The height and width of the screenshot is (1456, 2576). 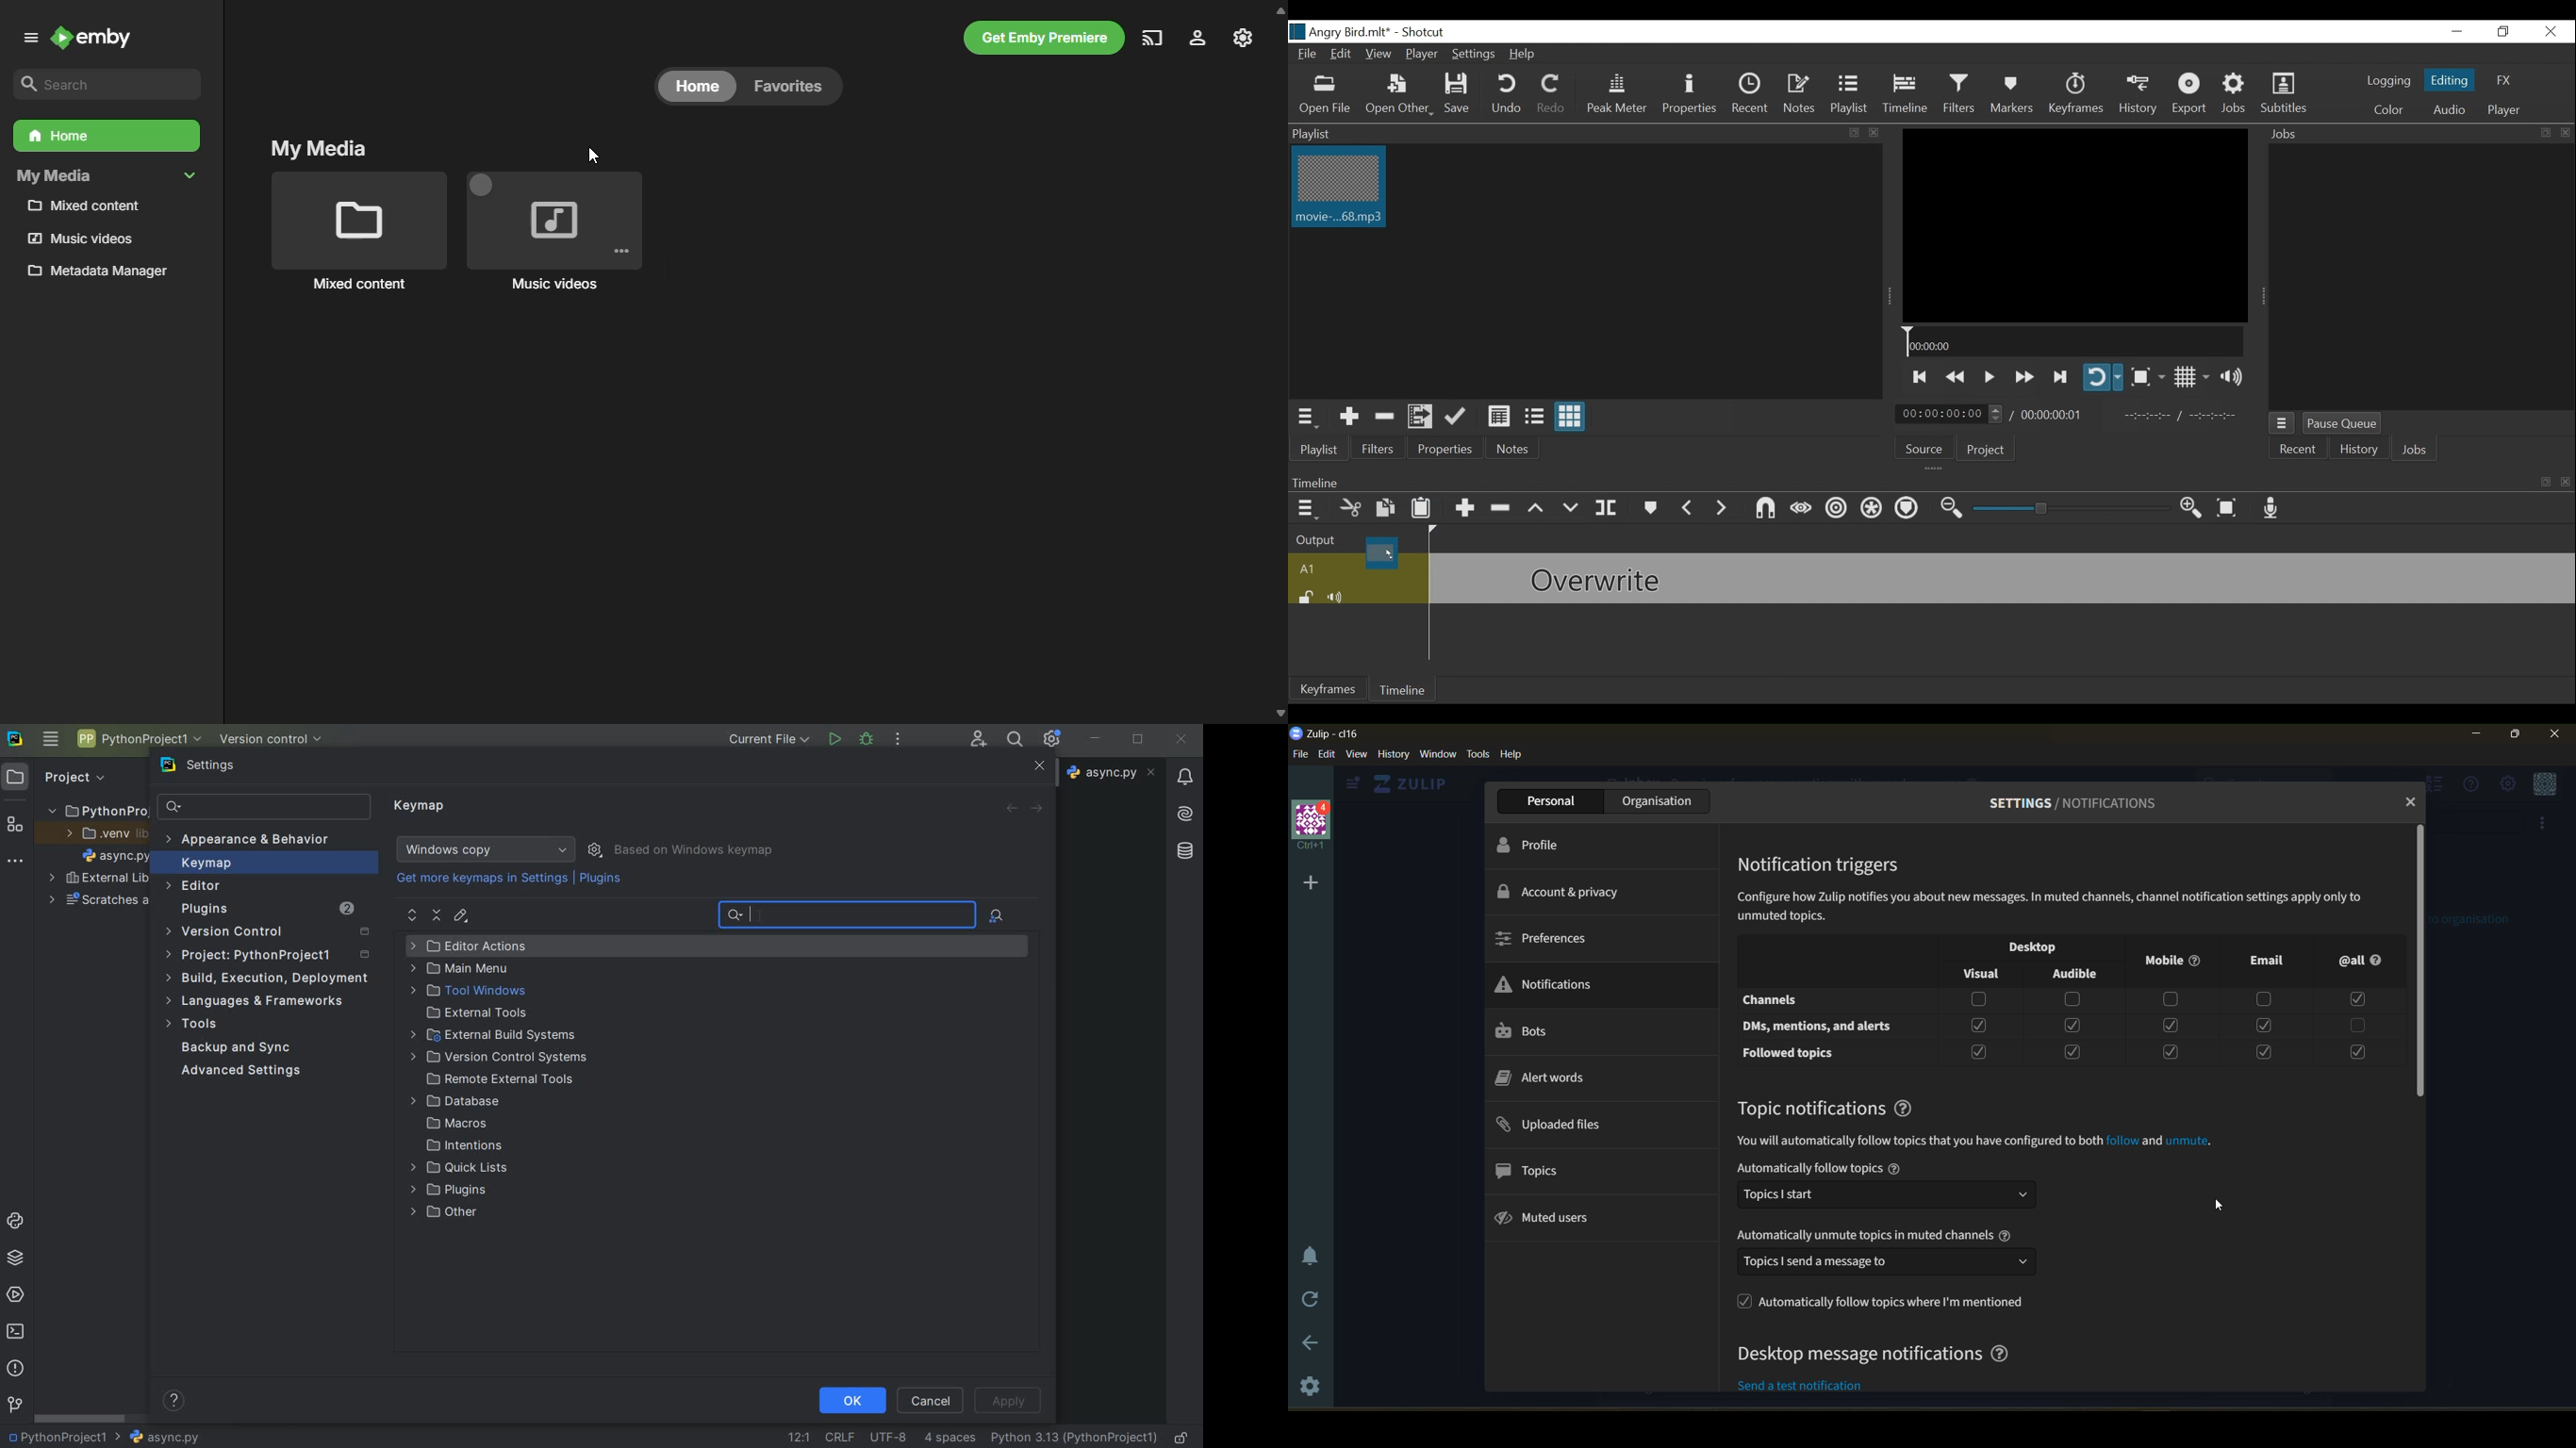 What do you see at coordinates (2449, 109) in the screenshot?
I see `Audio` at bounding box center [2449, 109].